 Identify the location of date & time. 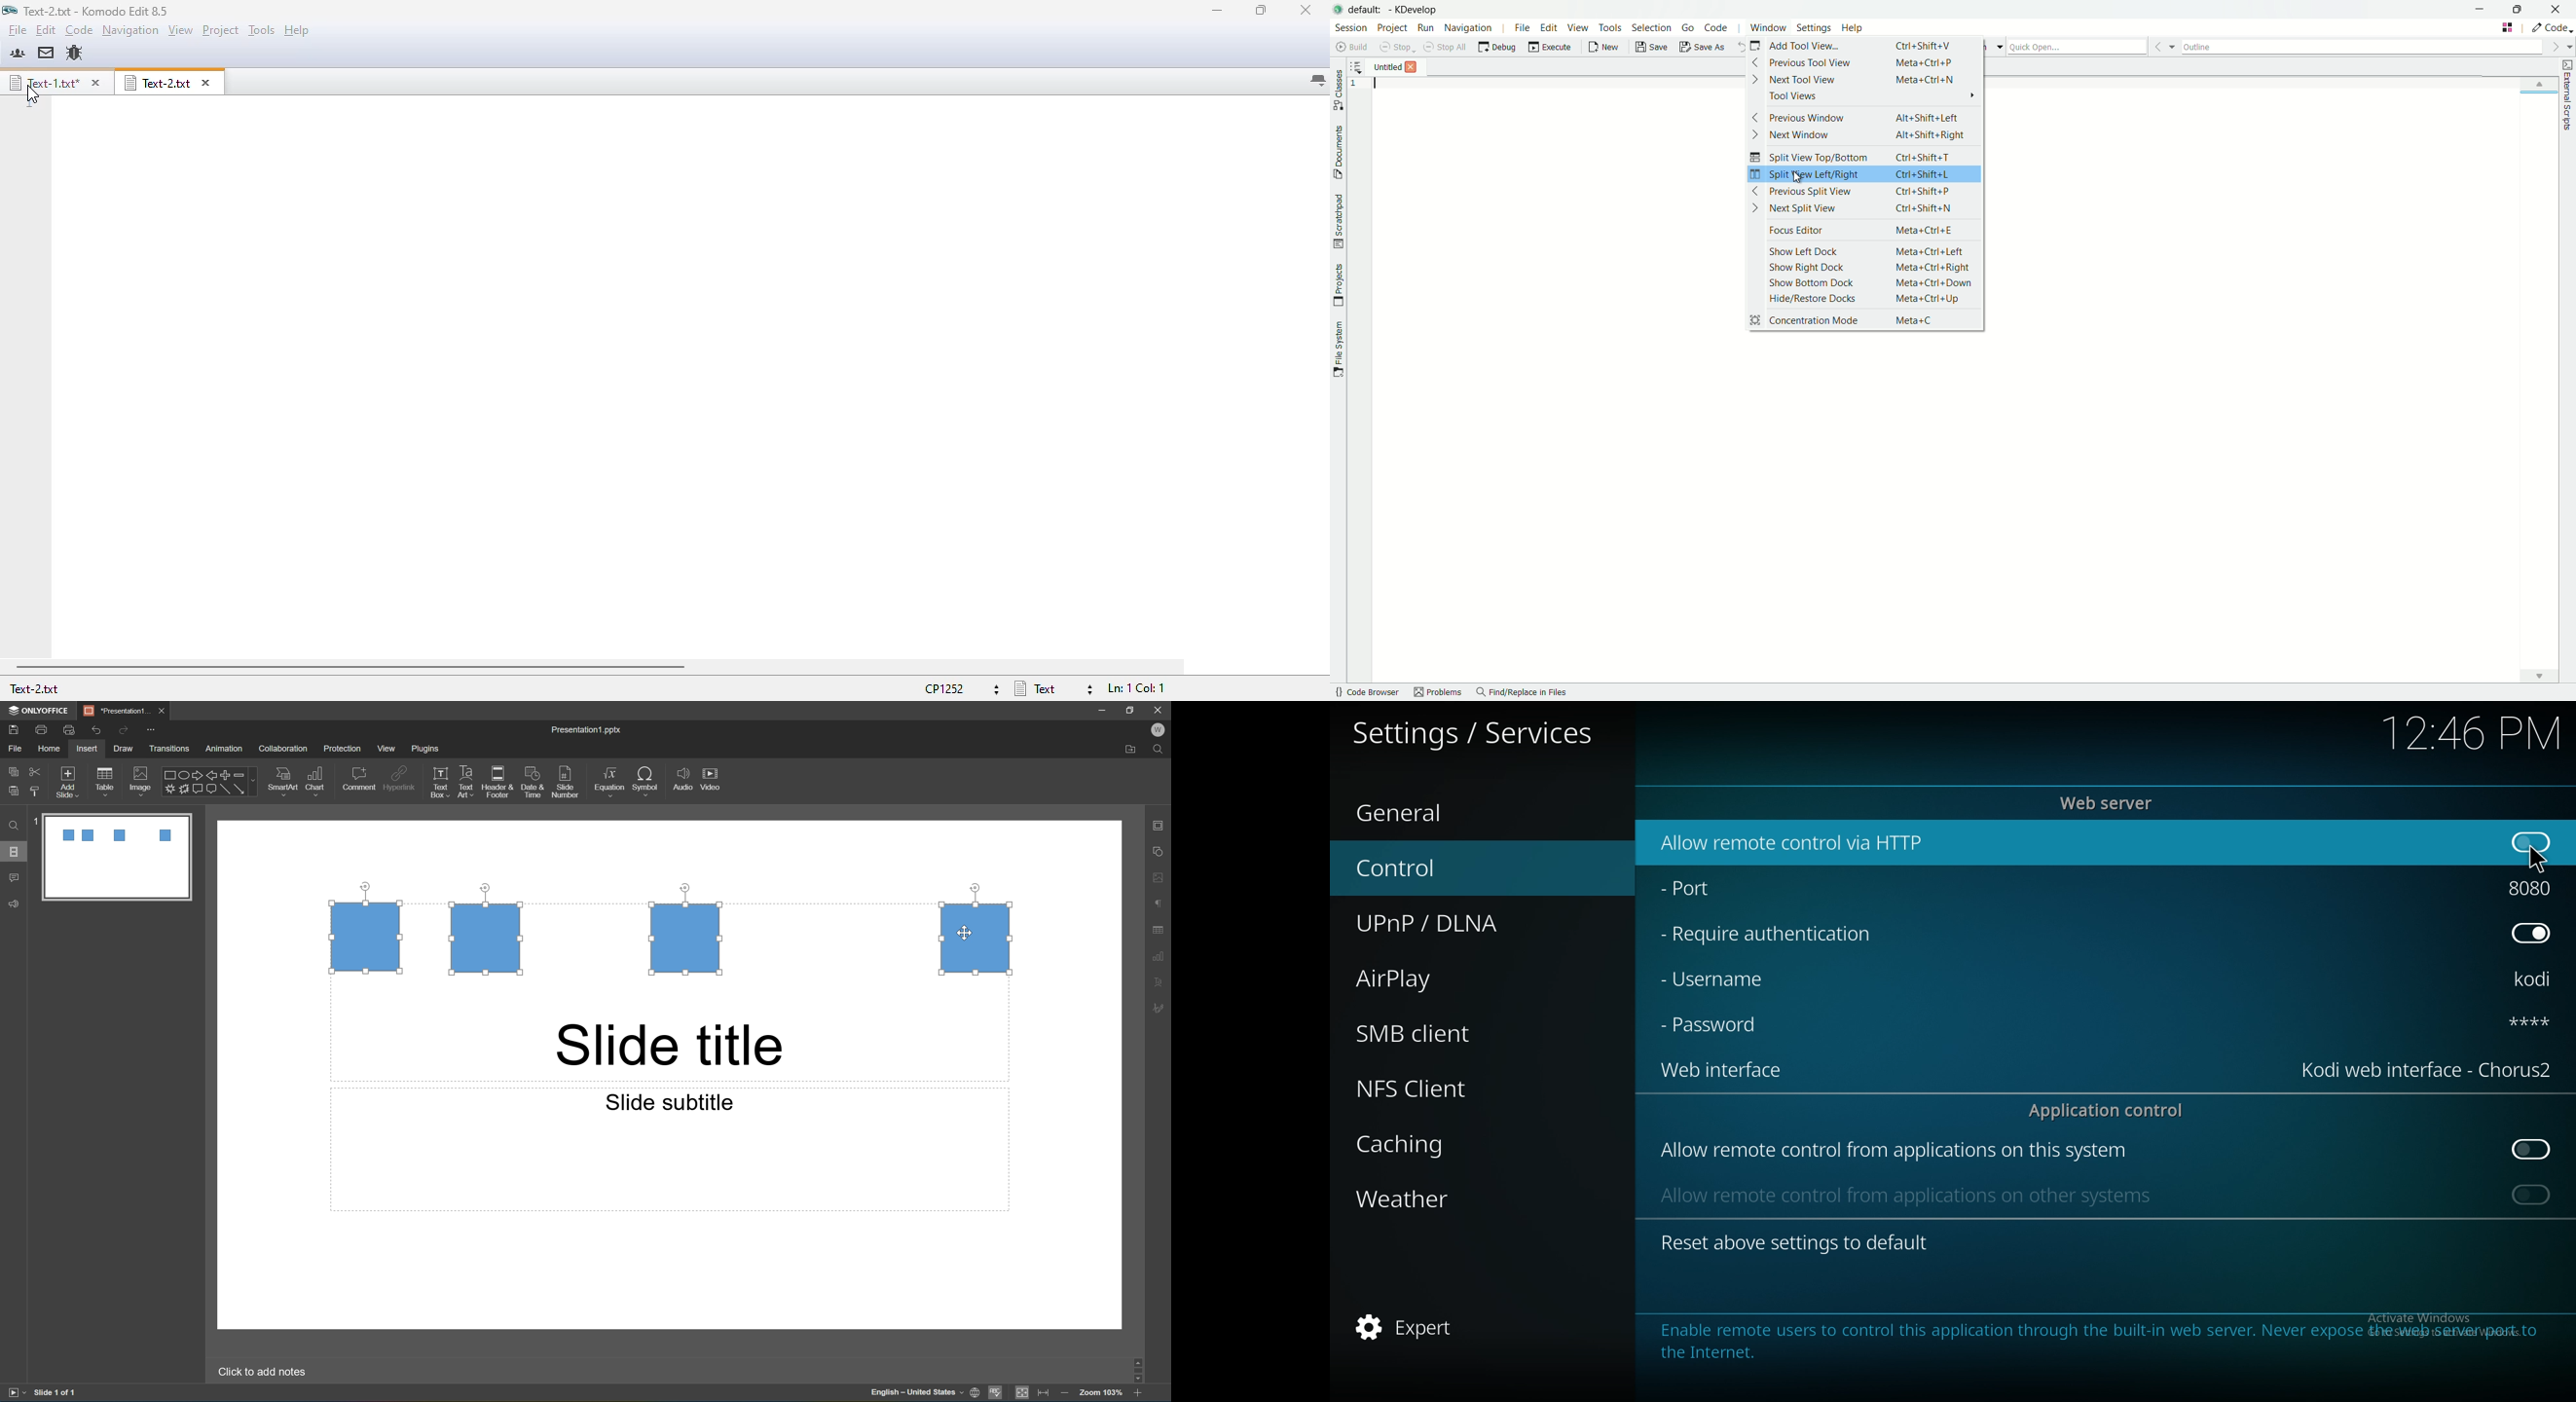
(534, 784).